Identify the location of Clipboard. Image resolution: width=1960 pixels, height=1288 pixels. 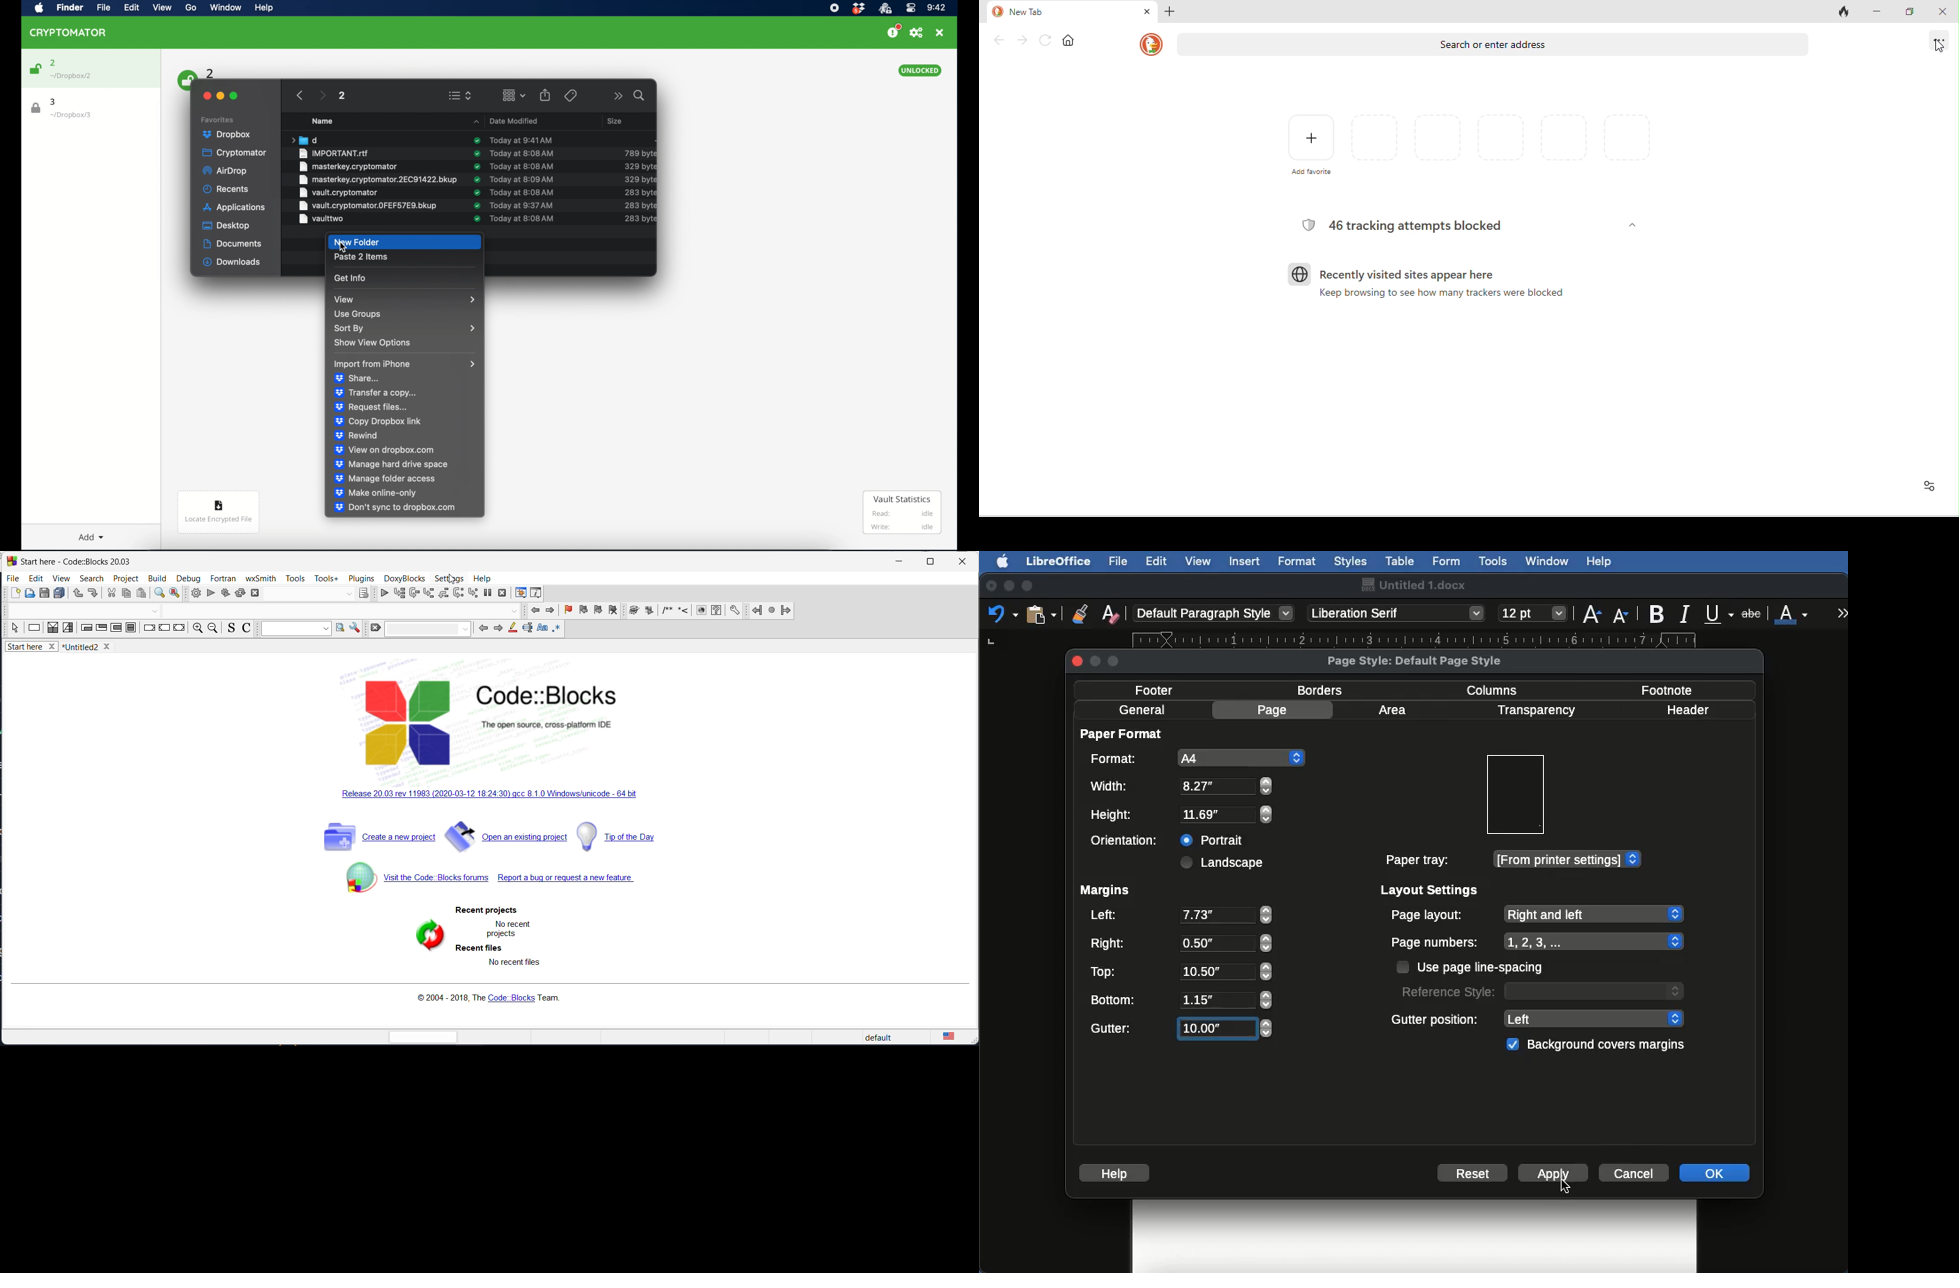
(1041, 613).